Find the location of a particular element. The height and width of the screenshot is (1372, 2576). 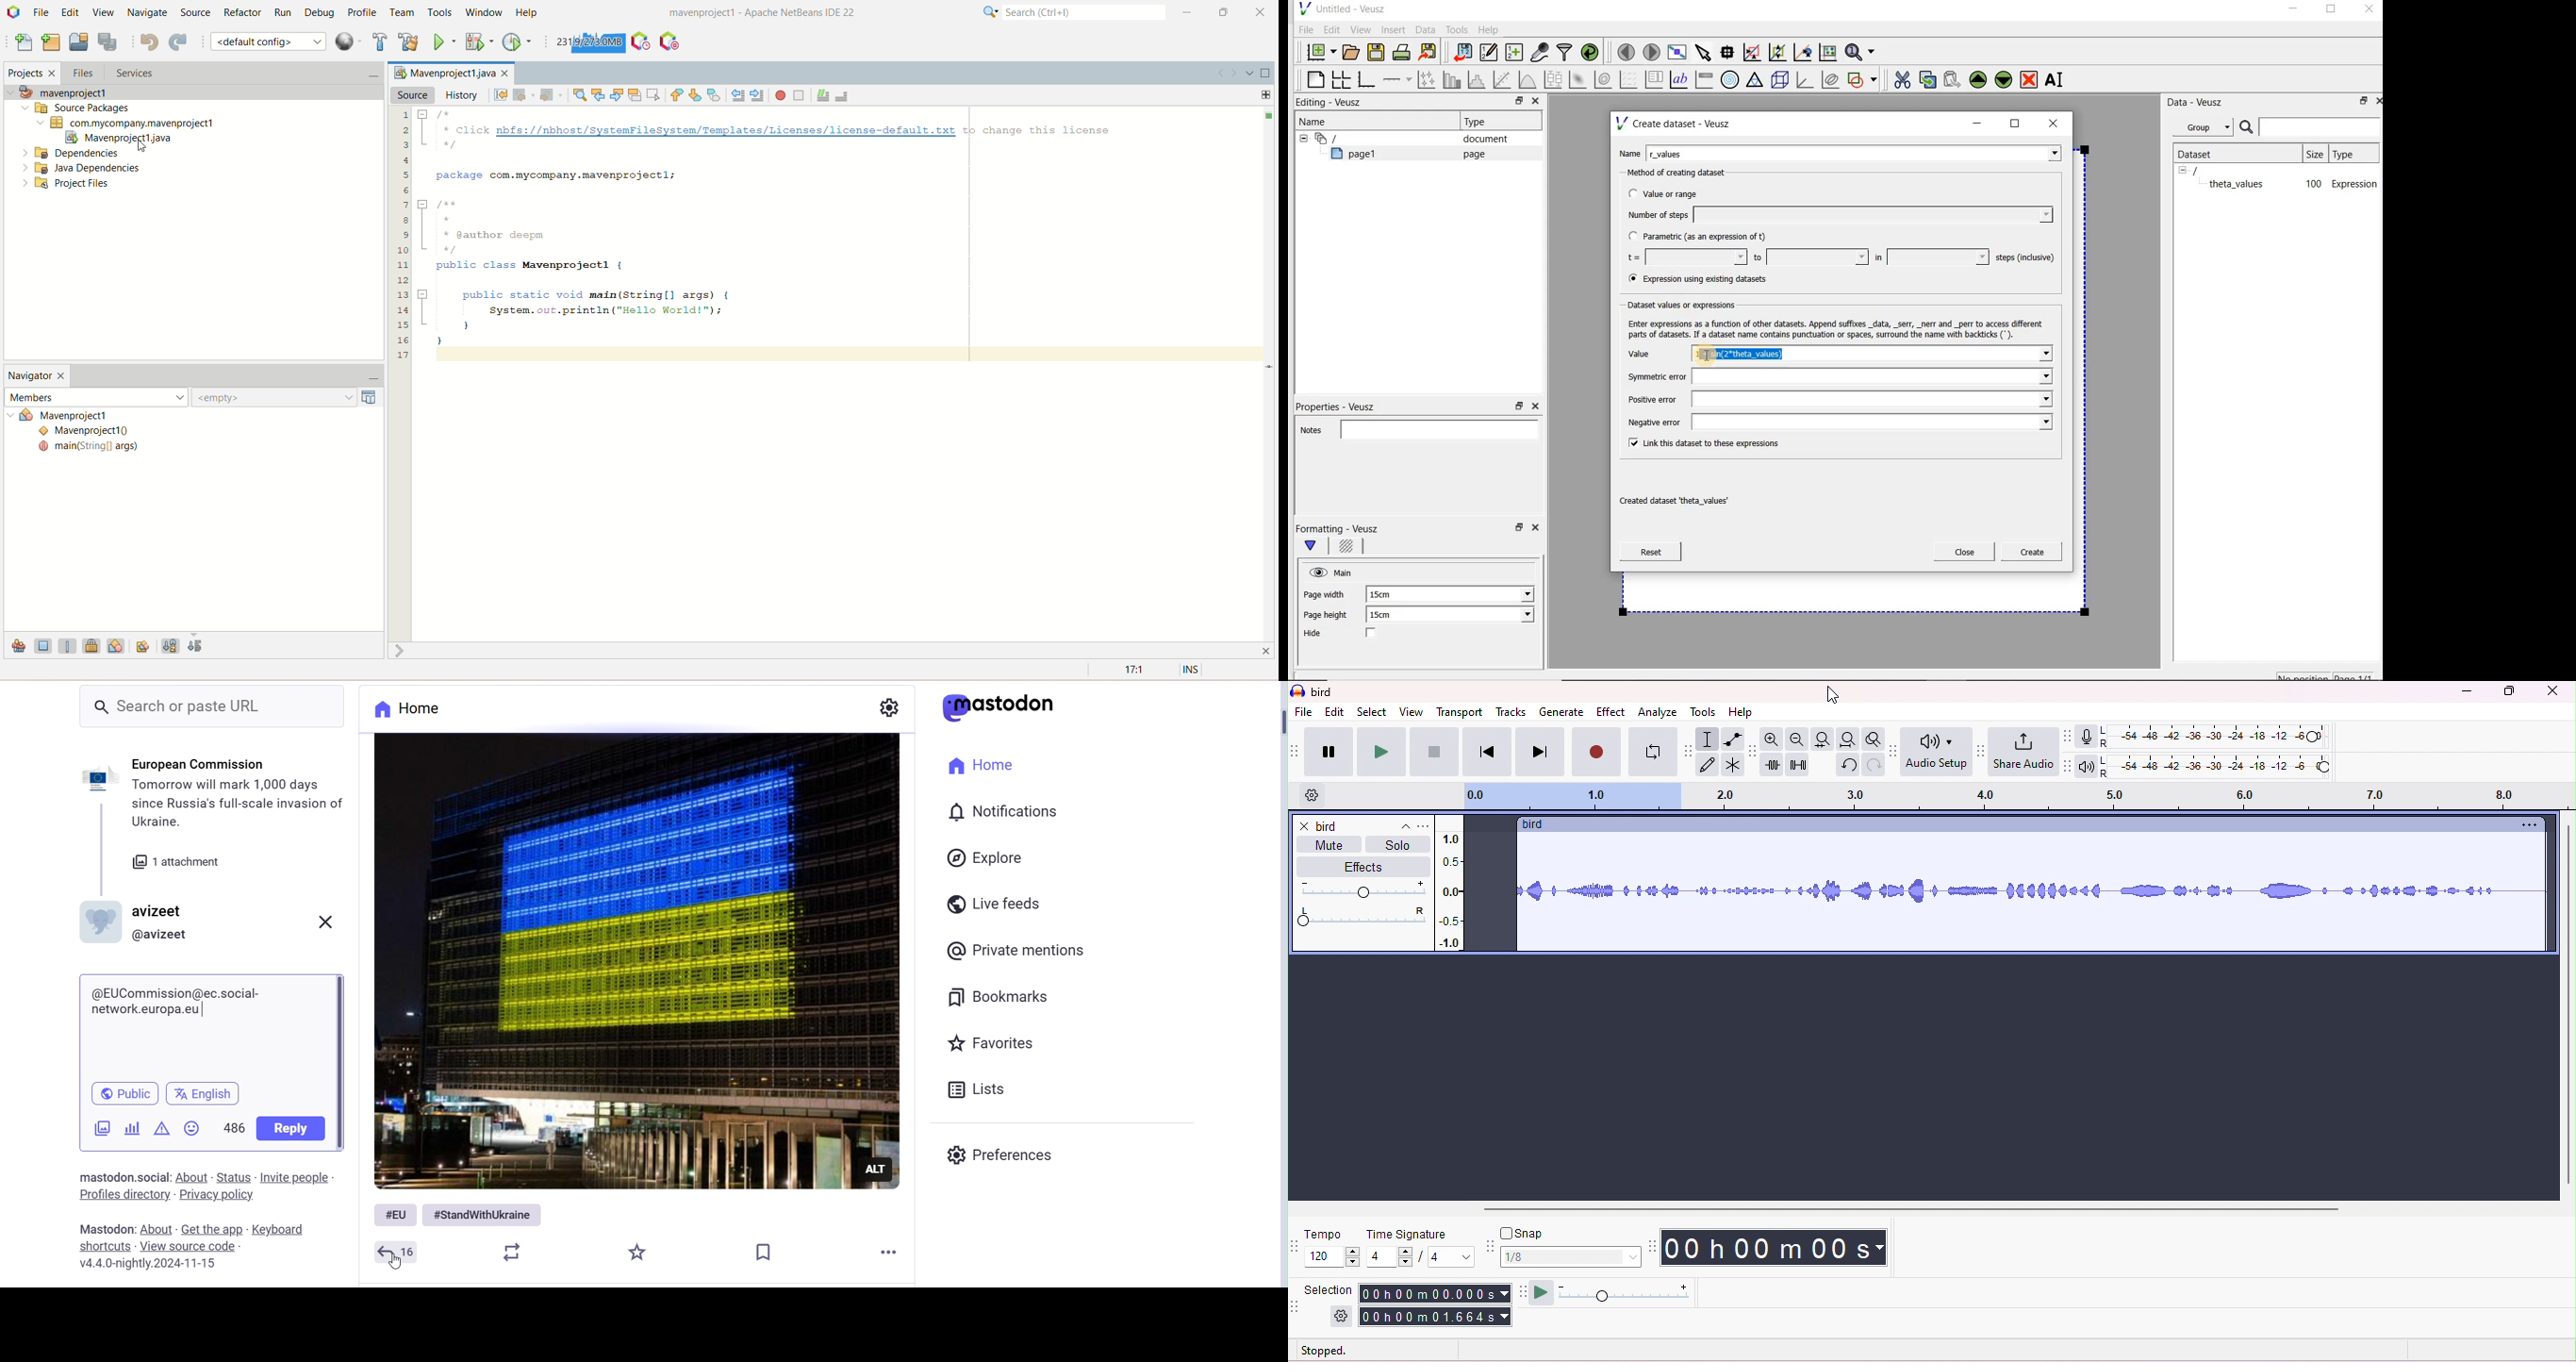

document is located at coordinates (1480, 139).